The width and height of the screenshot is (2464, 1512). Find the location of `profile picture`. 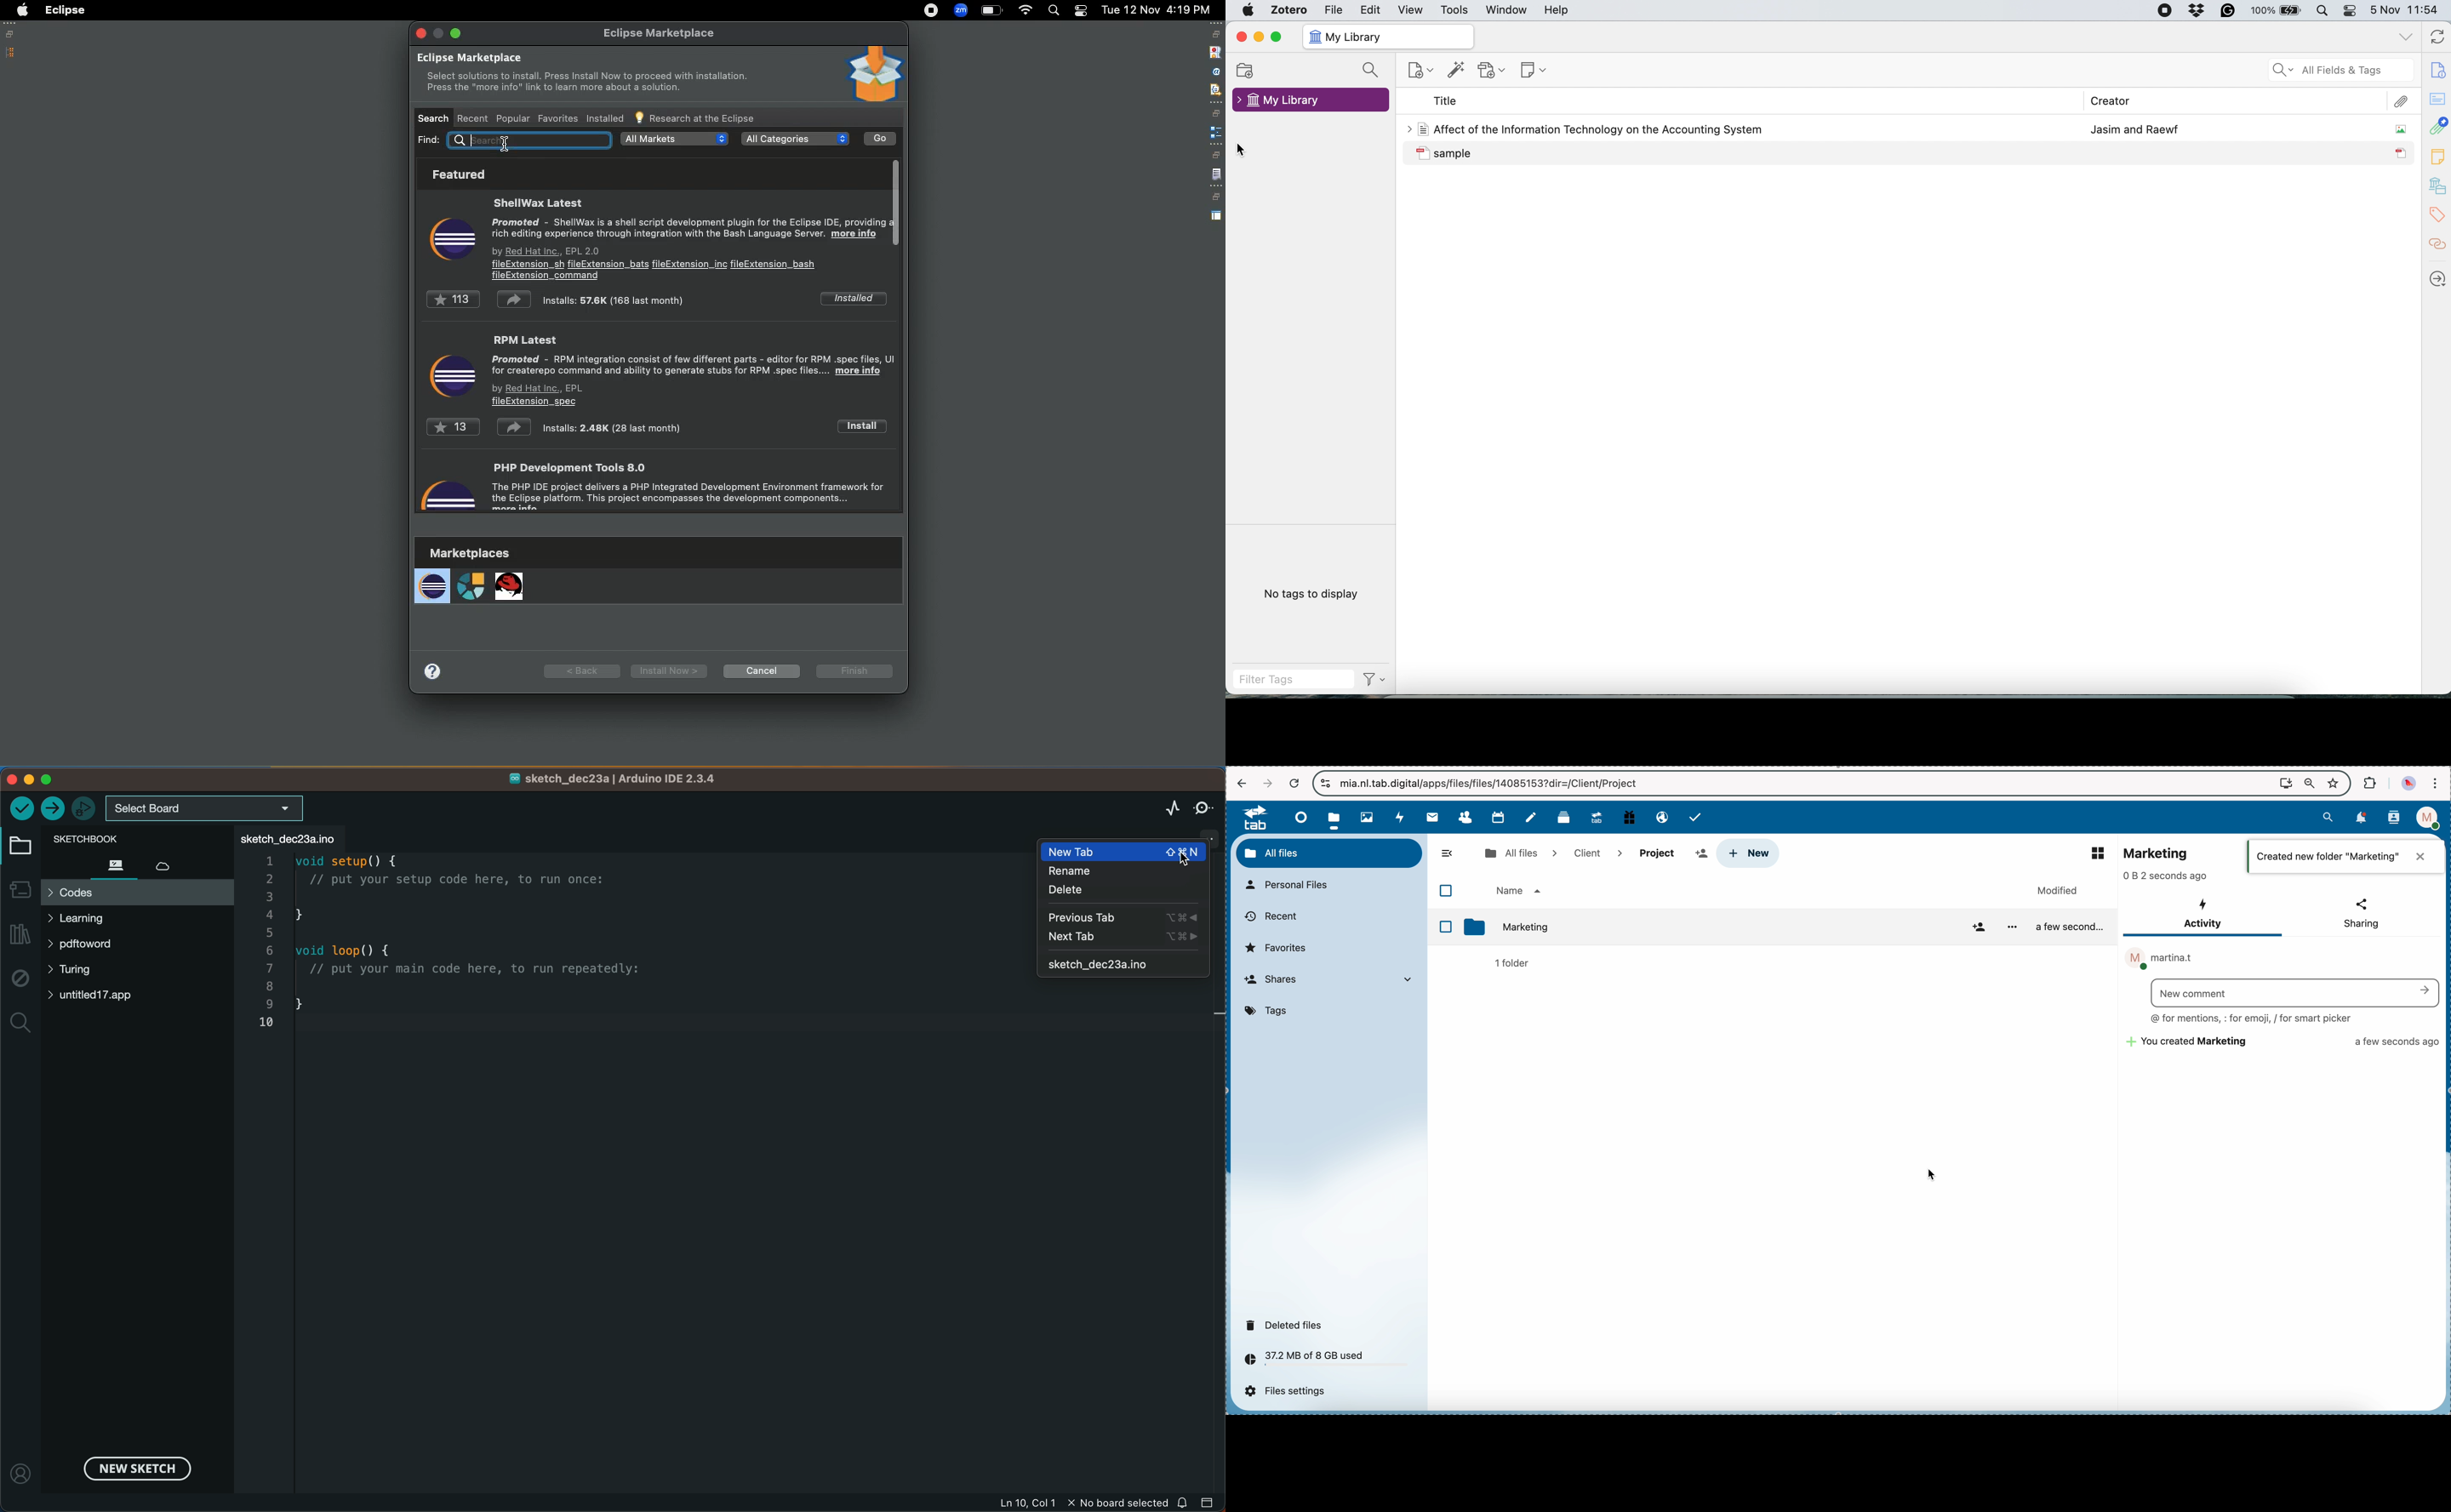

profile picture is located at coordinates (2410, 783).